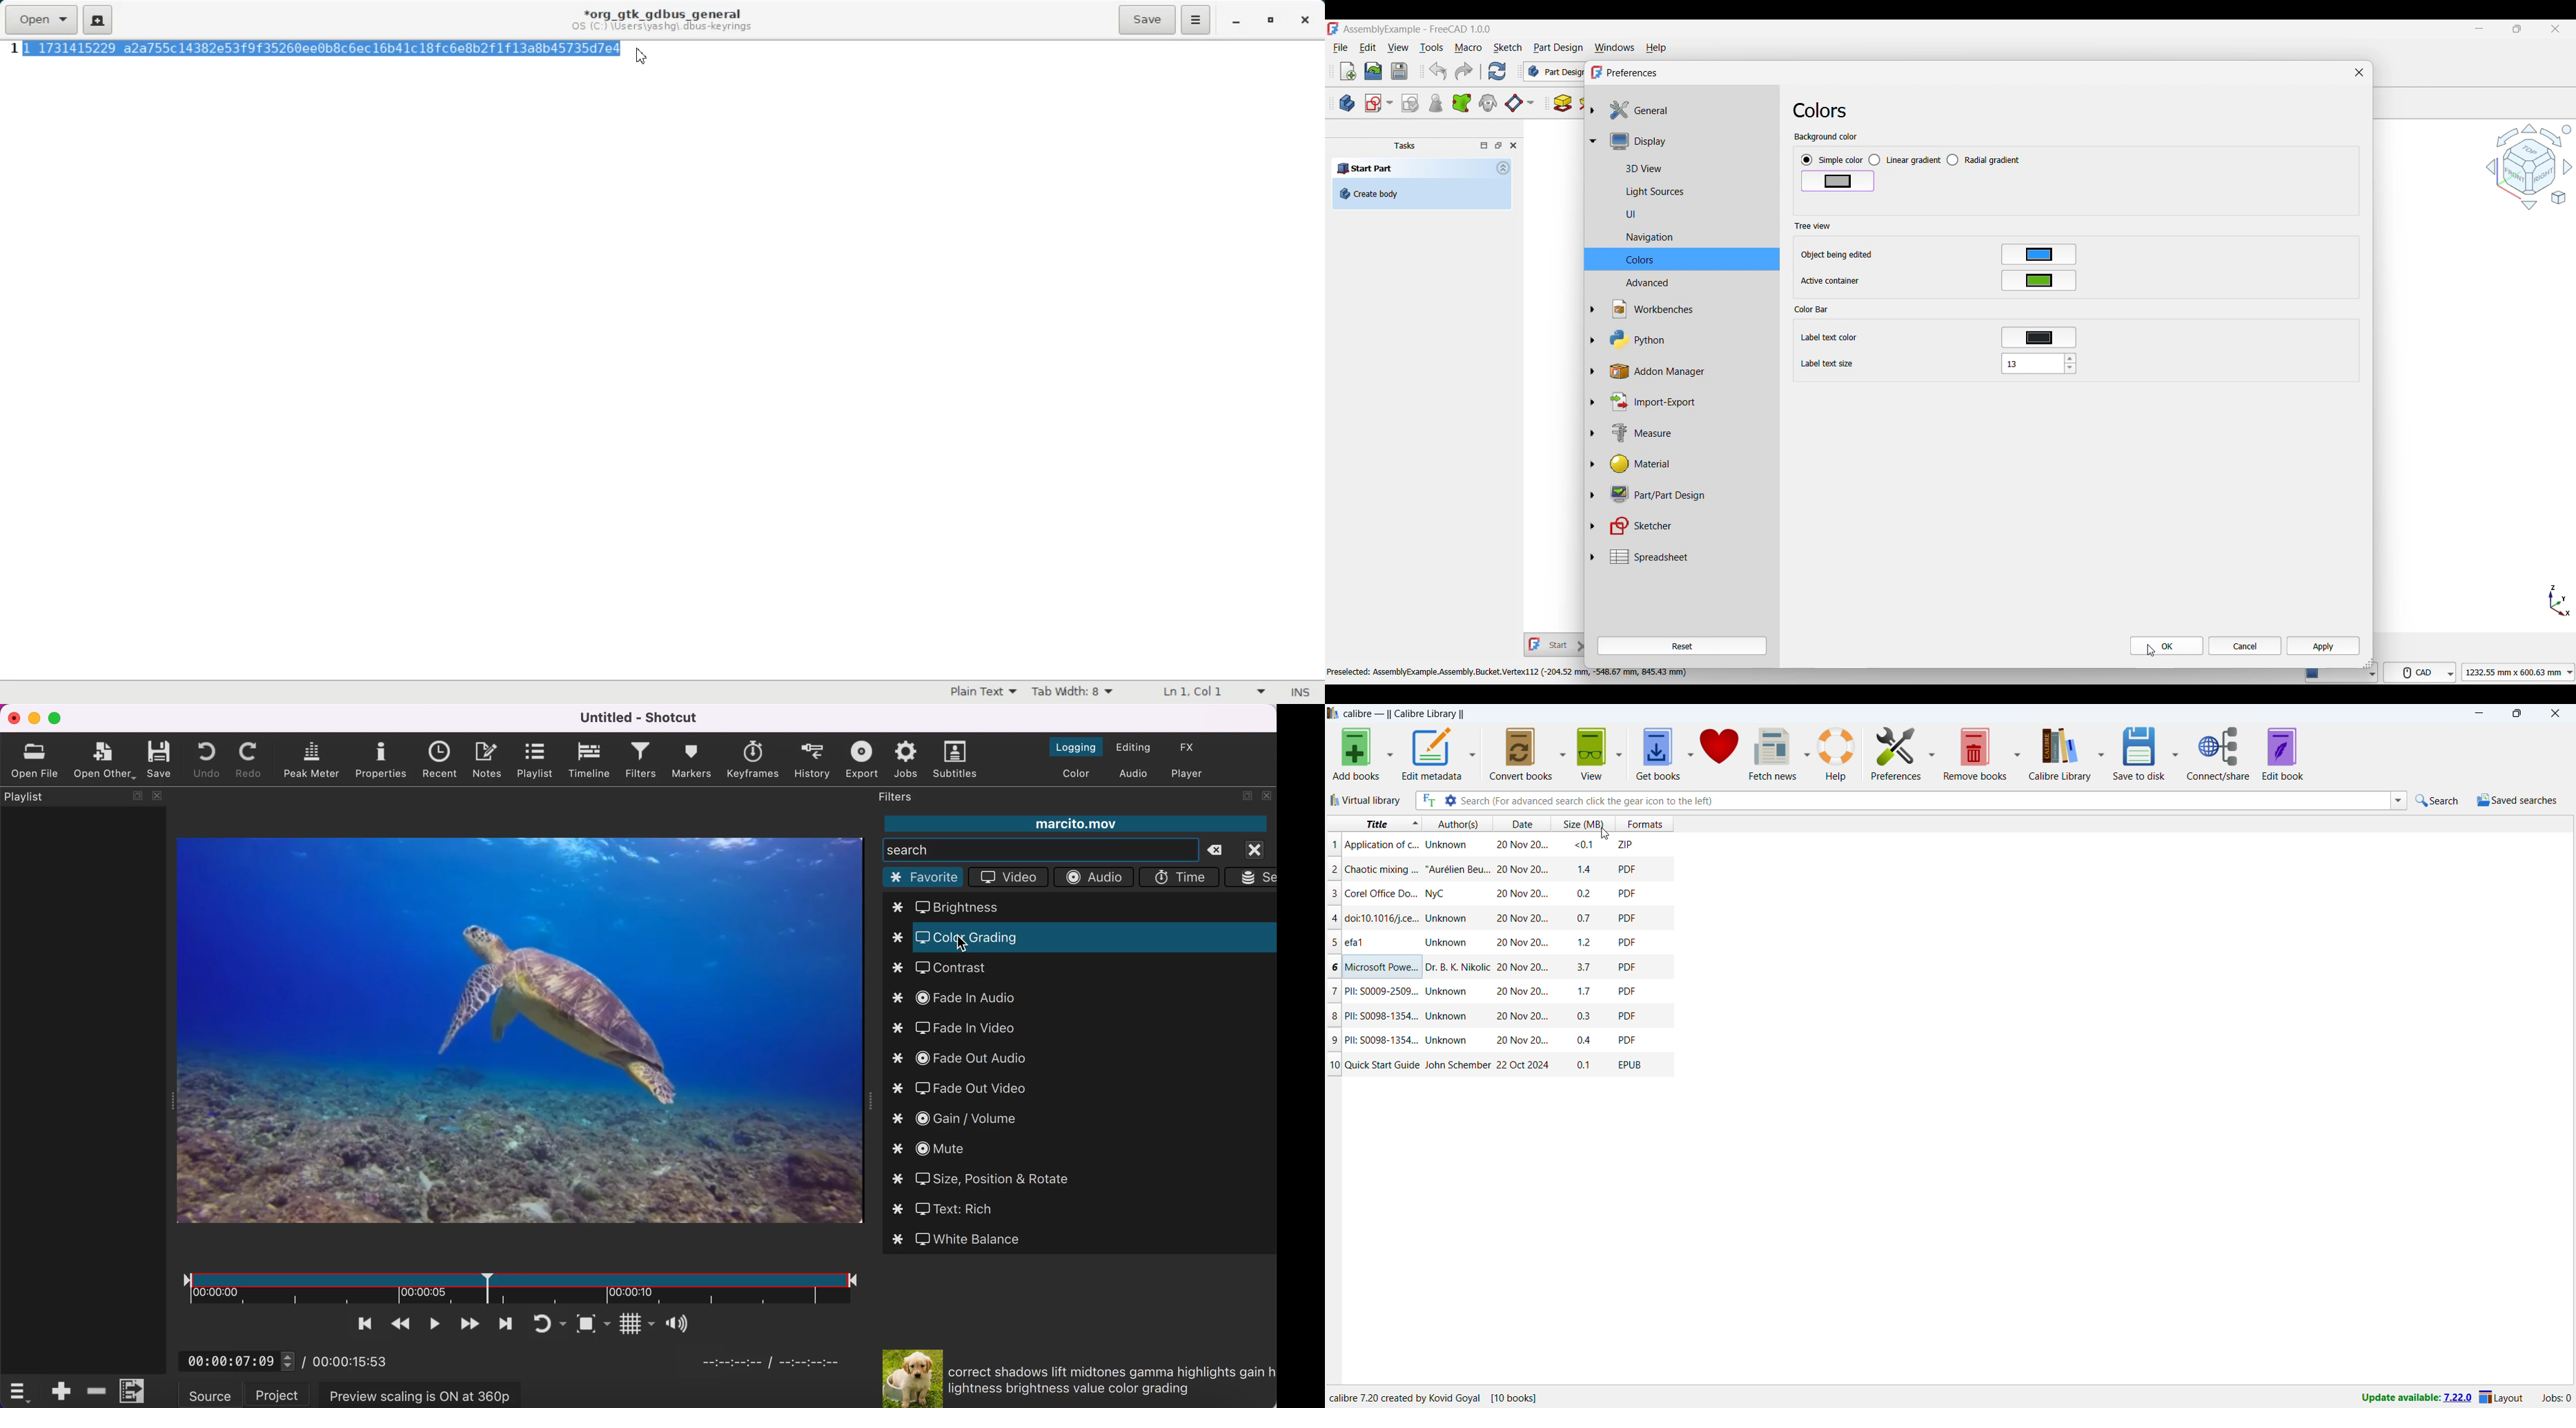  I want to click on Color change option for respective setting, so click(2039, 296).